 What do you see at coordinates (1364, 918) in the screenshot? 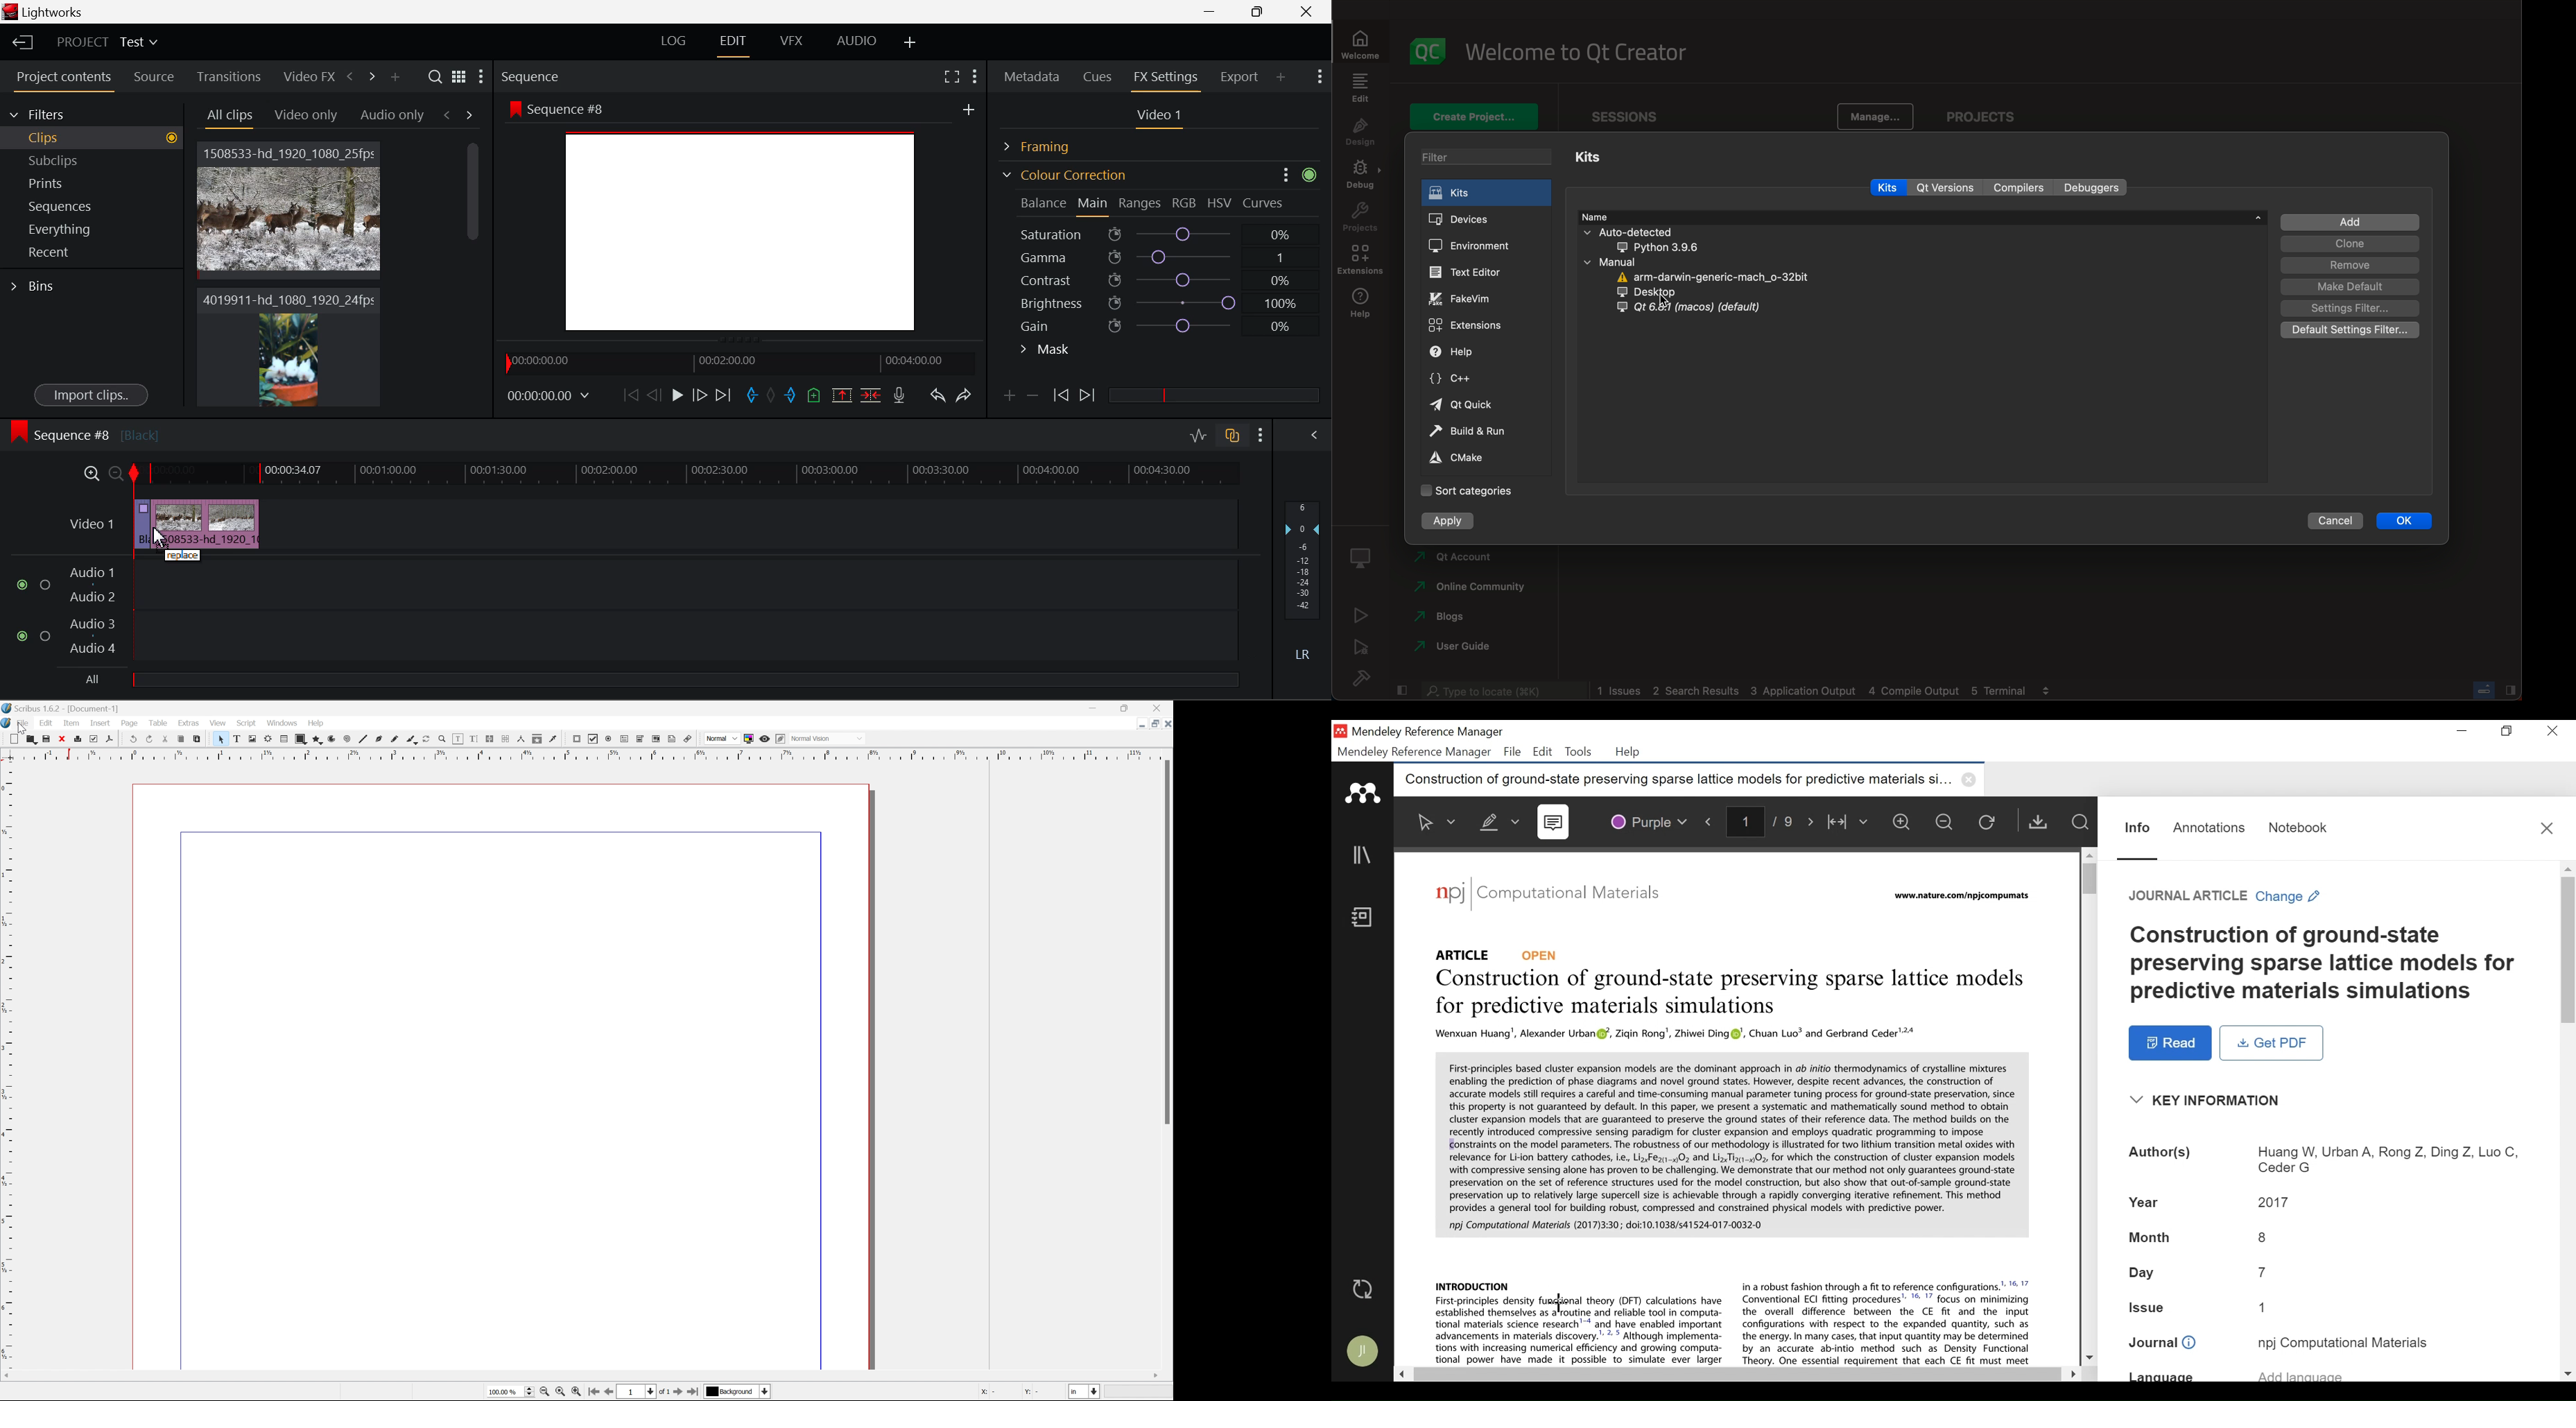
I see `Notebook` at bounding box center [1364, 918].